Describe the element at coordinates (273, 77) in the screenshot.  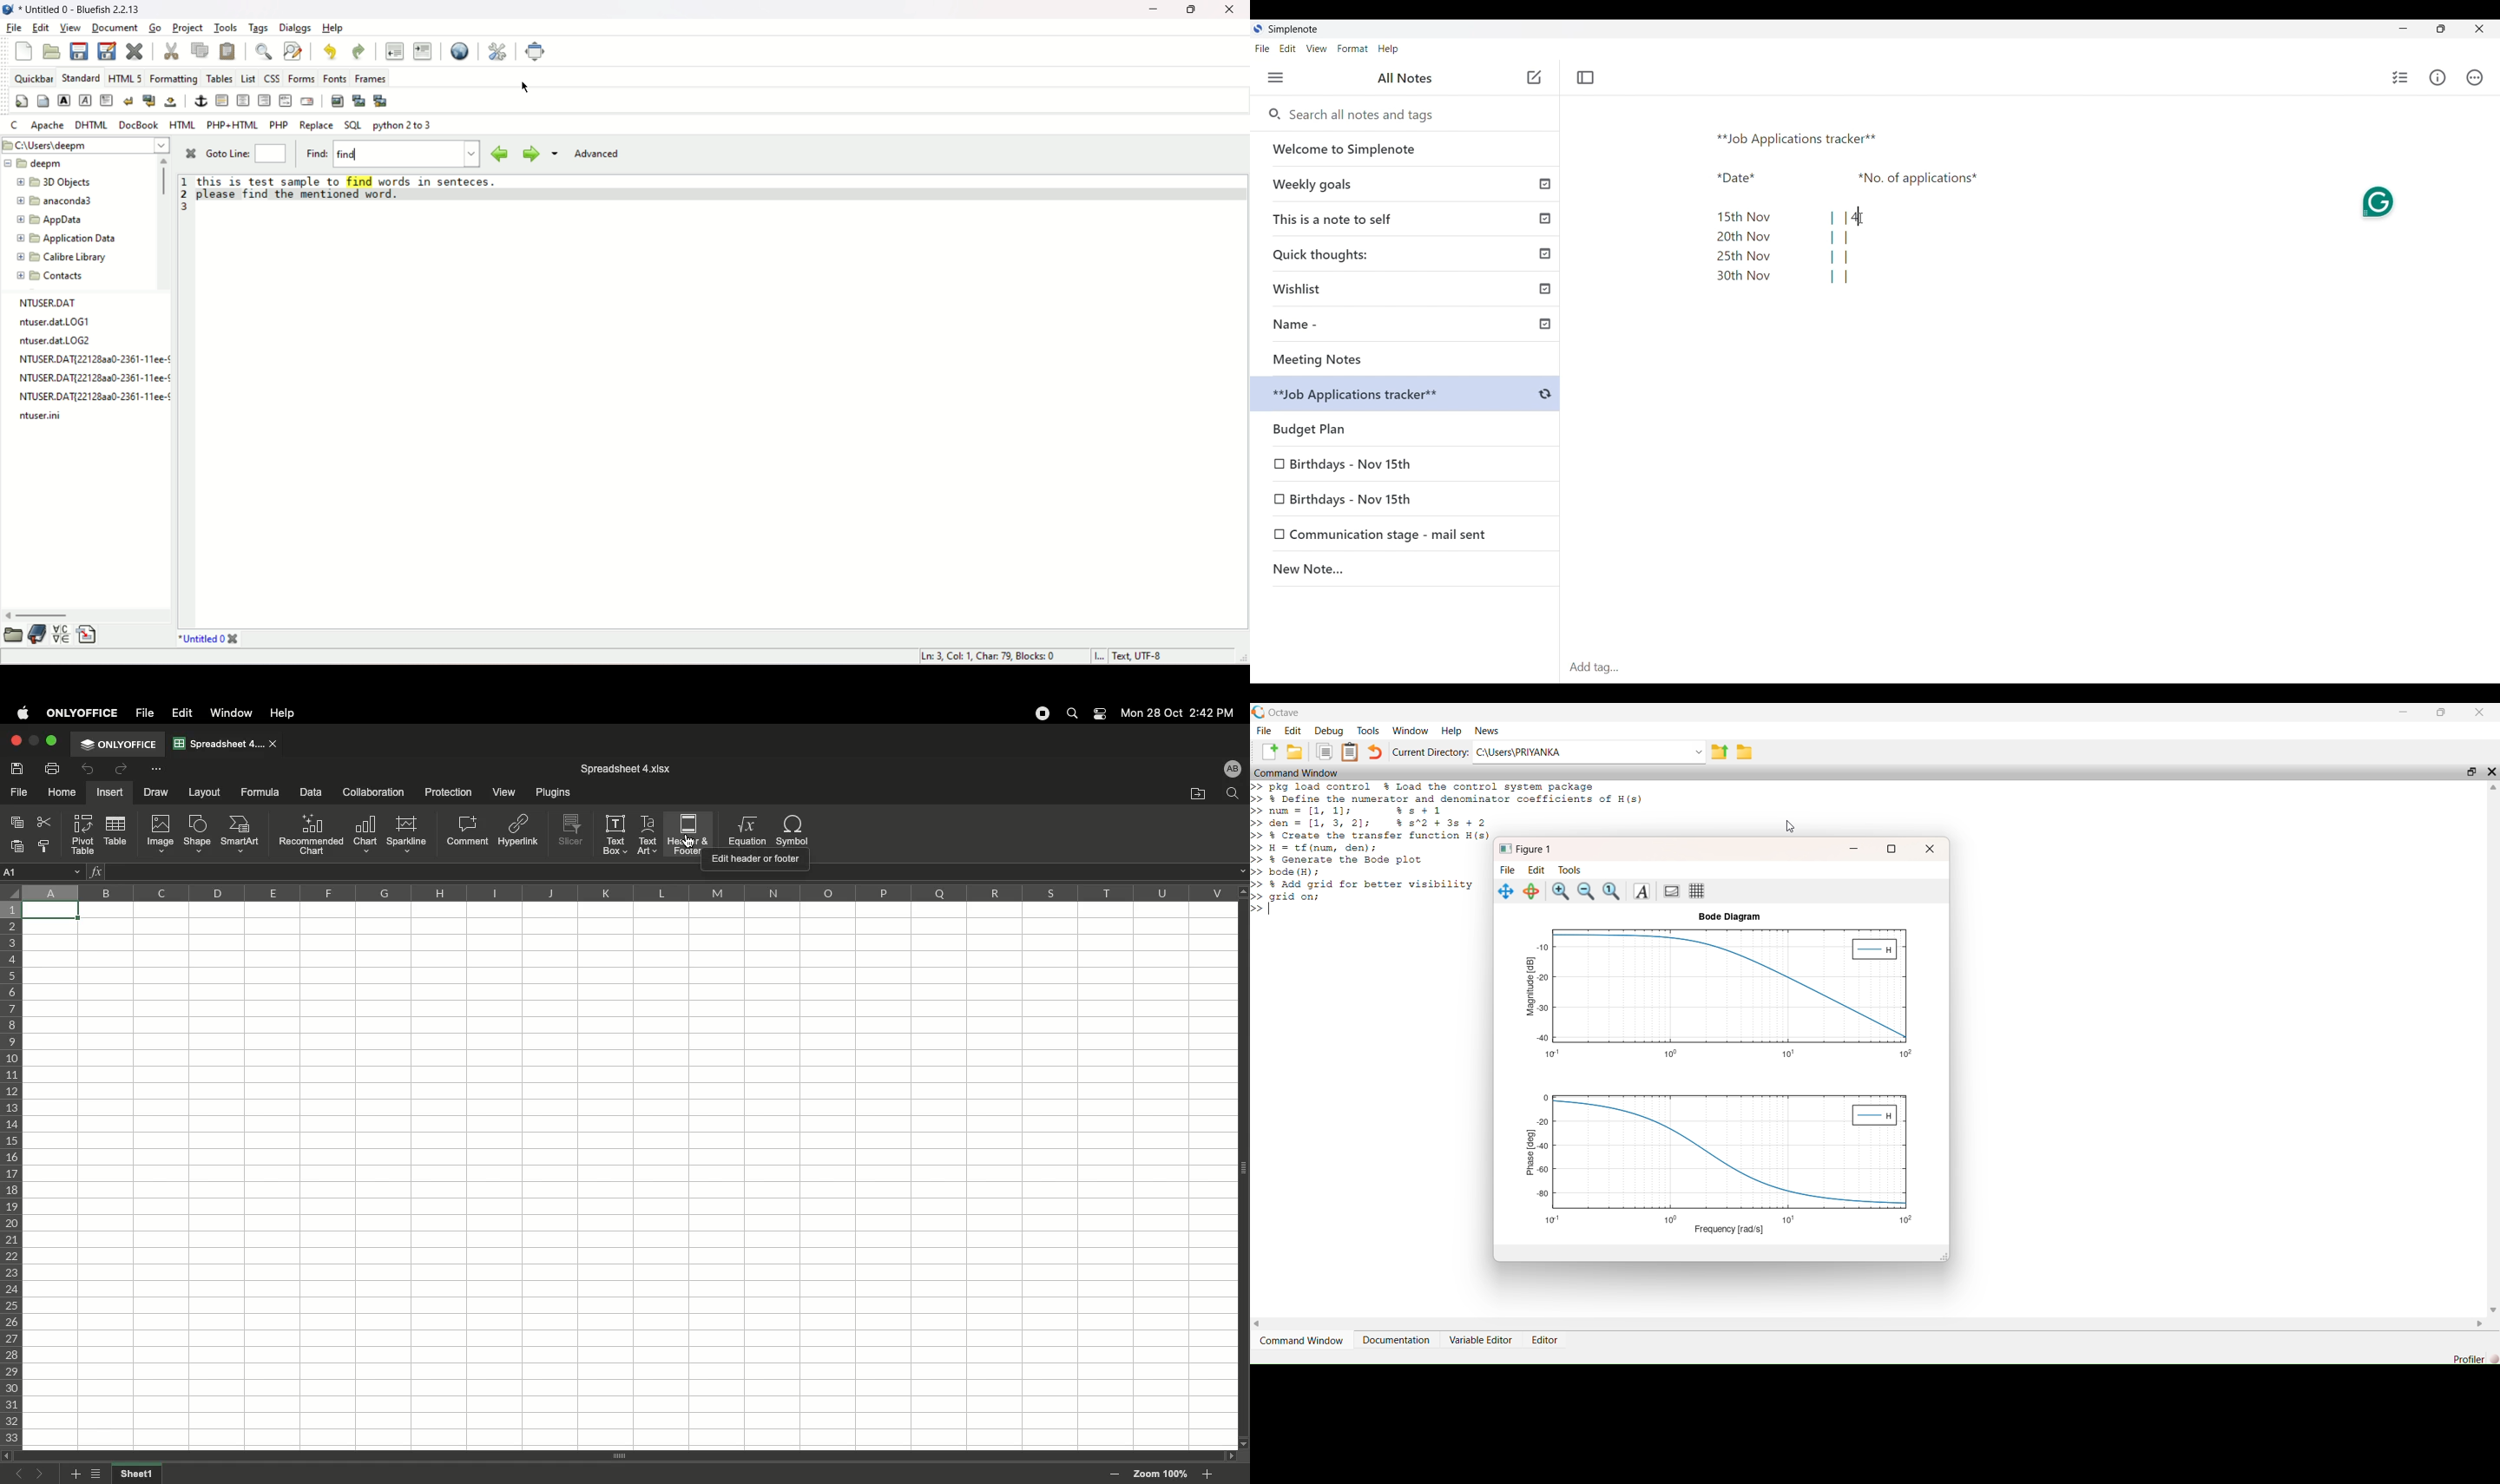
I see `CSS` at that location.